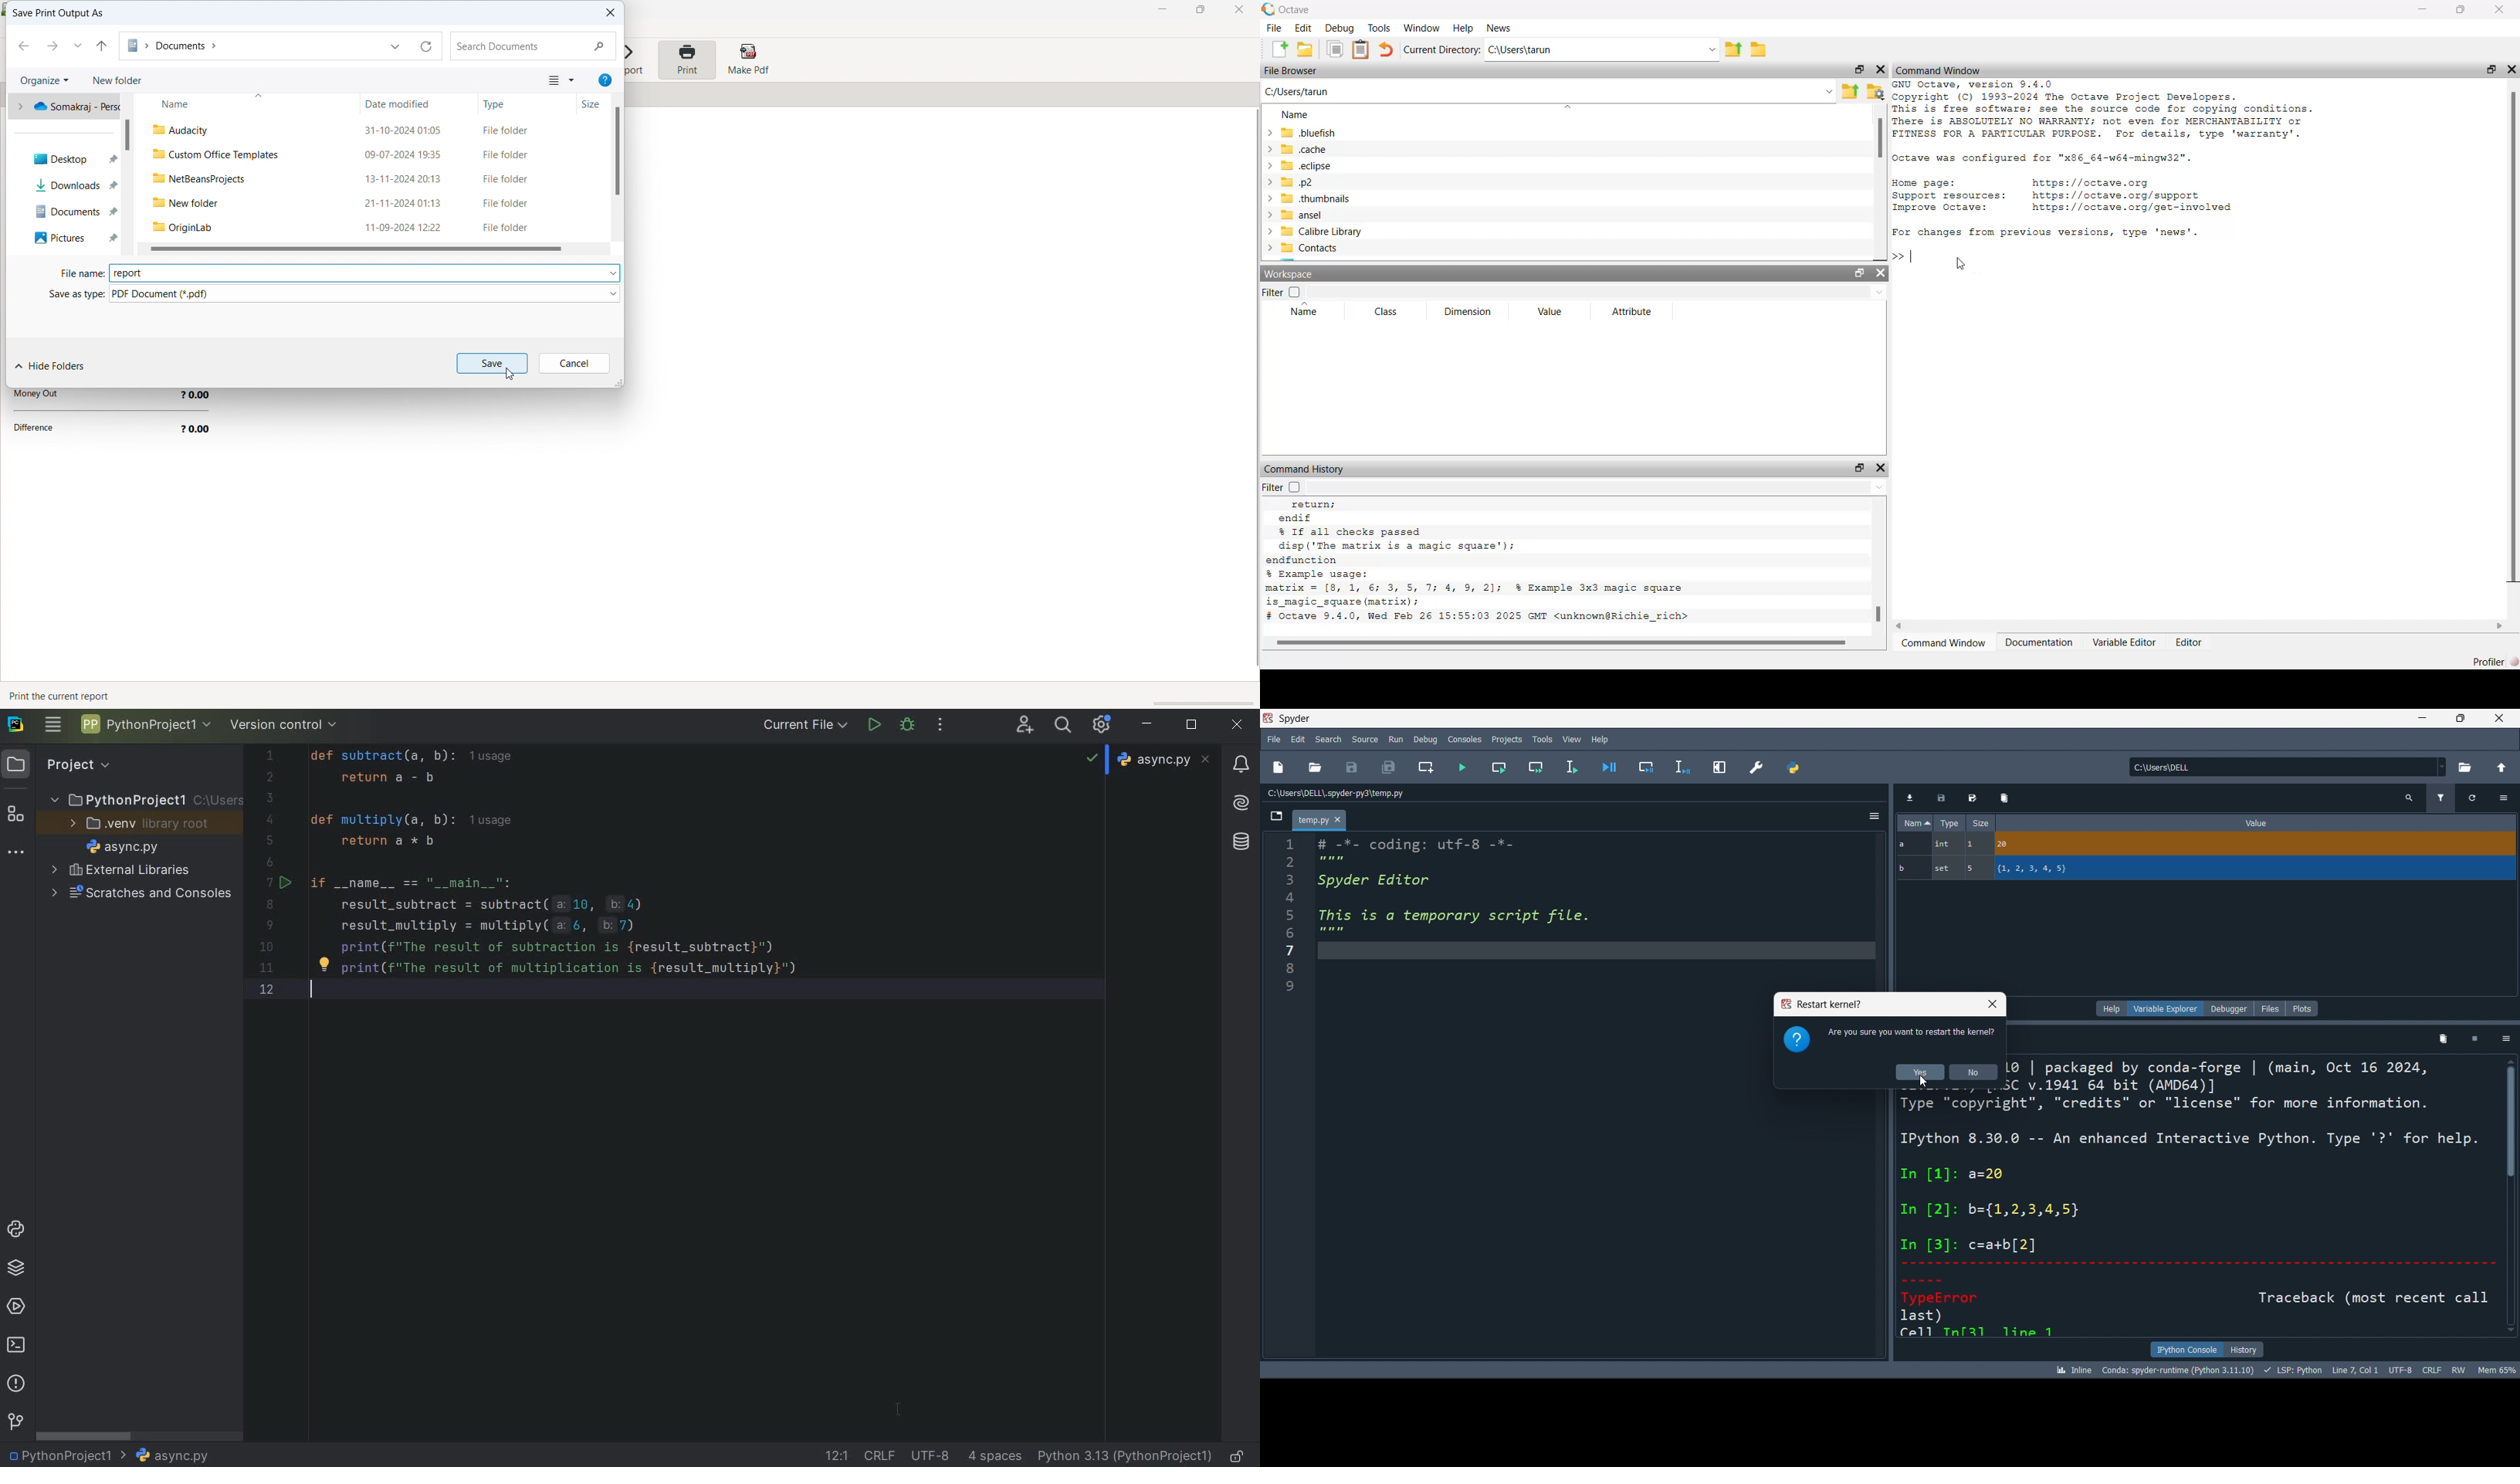 The height and width of the screenshot is (1484, 2520). Describe the element at coordinates (2206, 844) in the screenshot. I see `a, int, 1, 20` at that location.